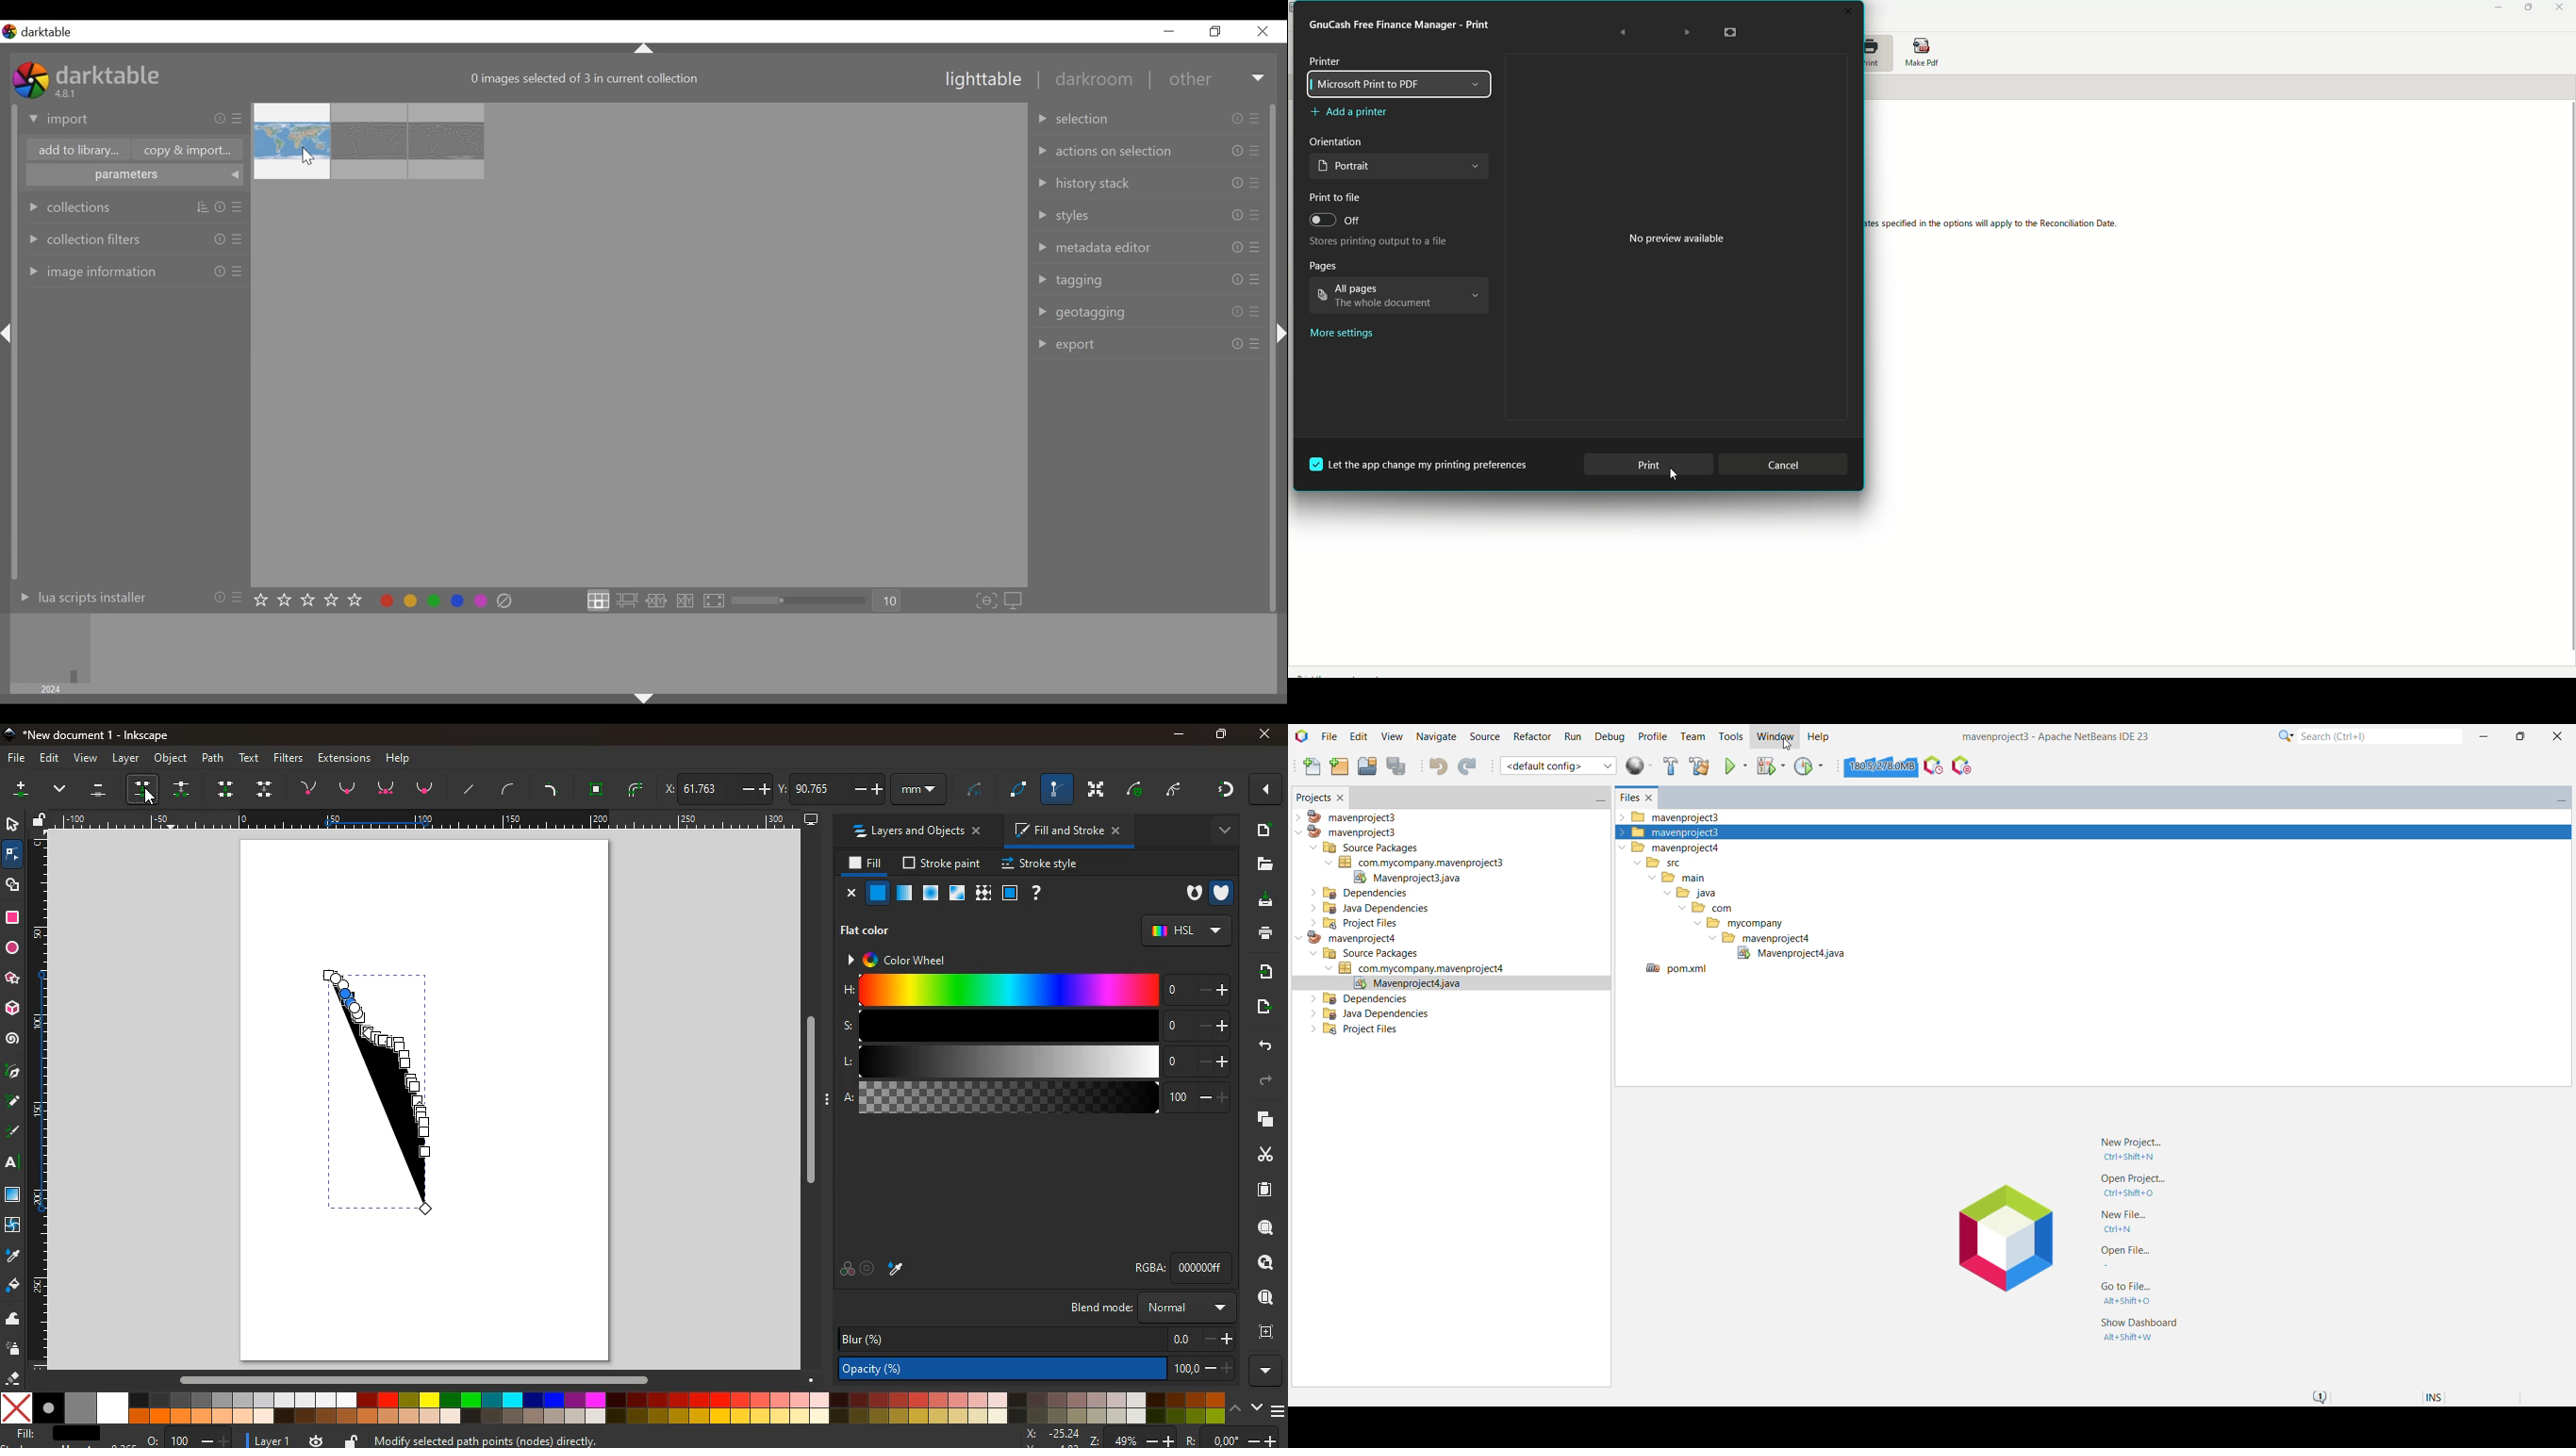 The image size is (2576, 1456). Describe the element at coordinates (1149, 117) in the screenshot. I see `collection` at that location.